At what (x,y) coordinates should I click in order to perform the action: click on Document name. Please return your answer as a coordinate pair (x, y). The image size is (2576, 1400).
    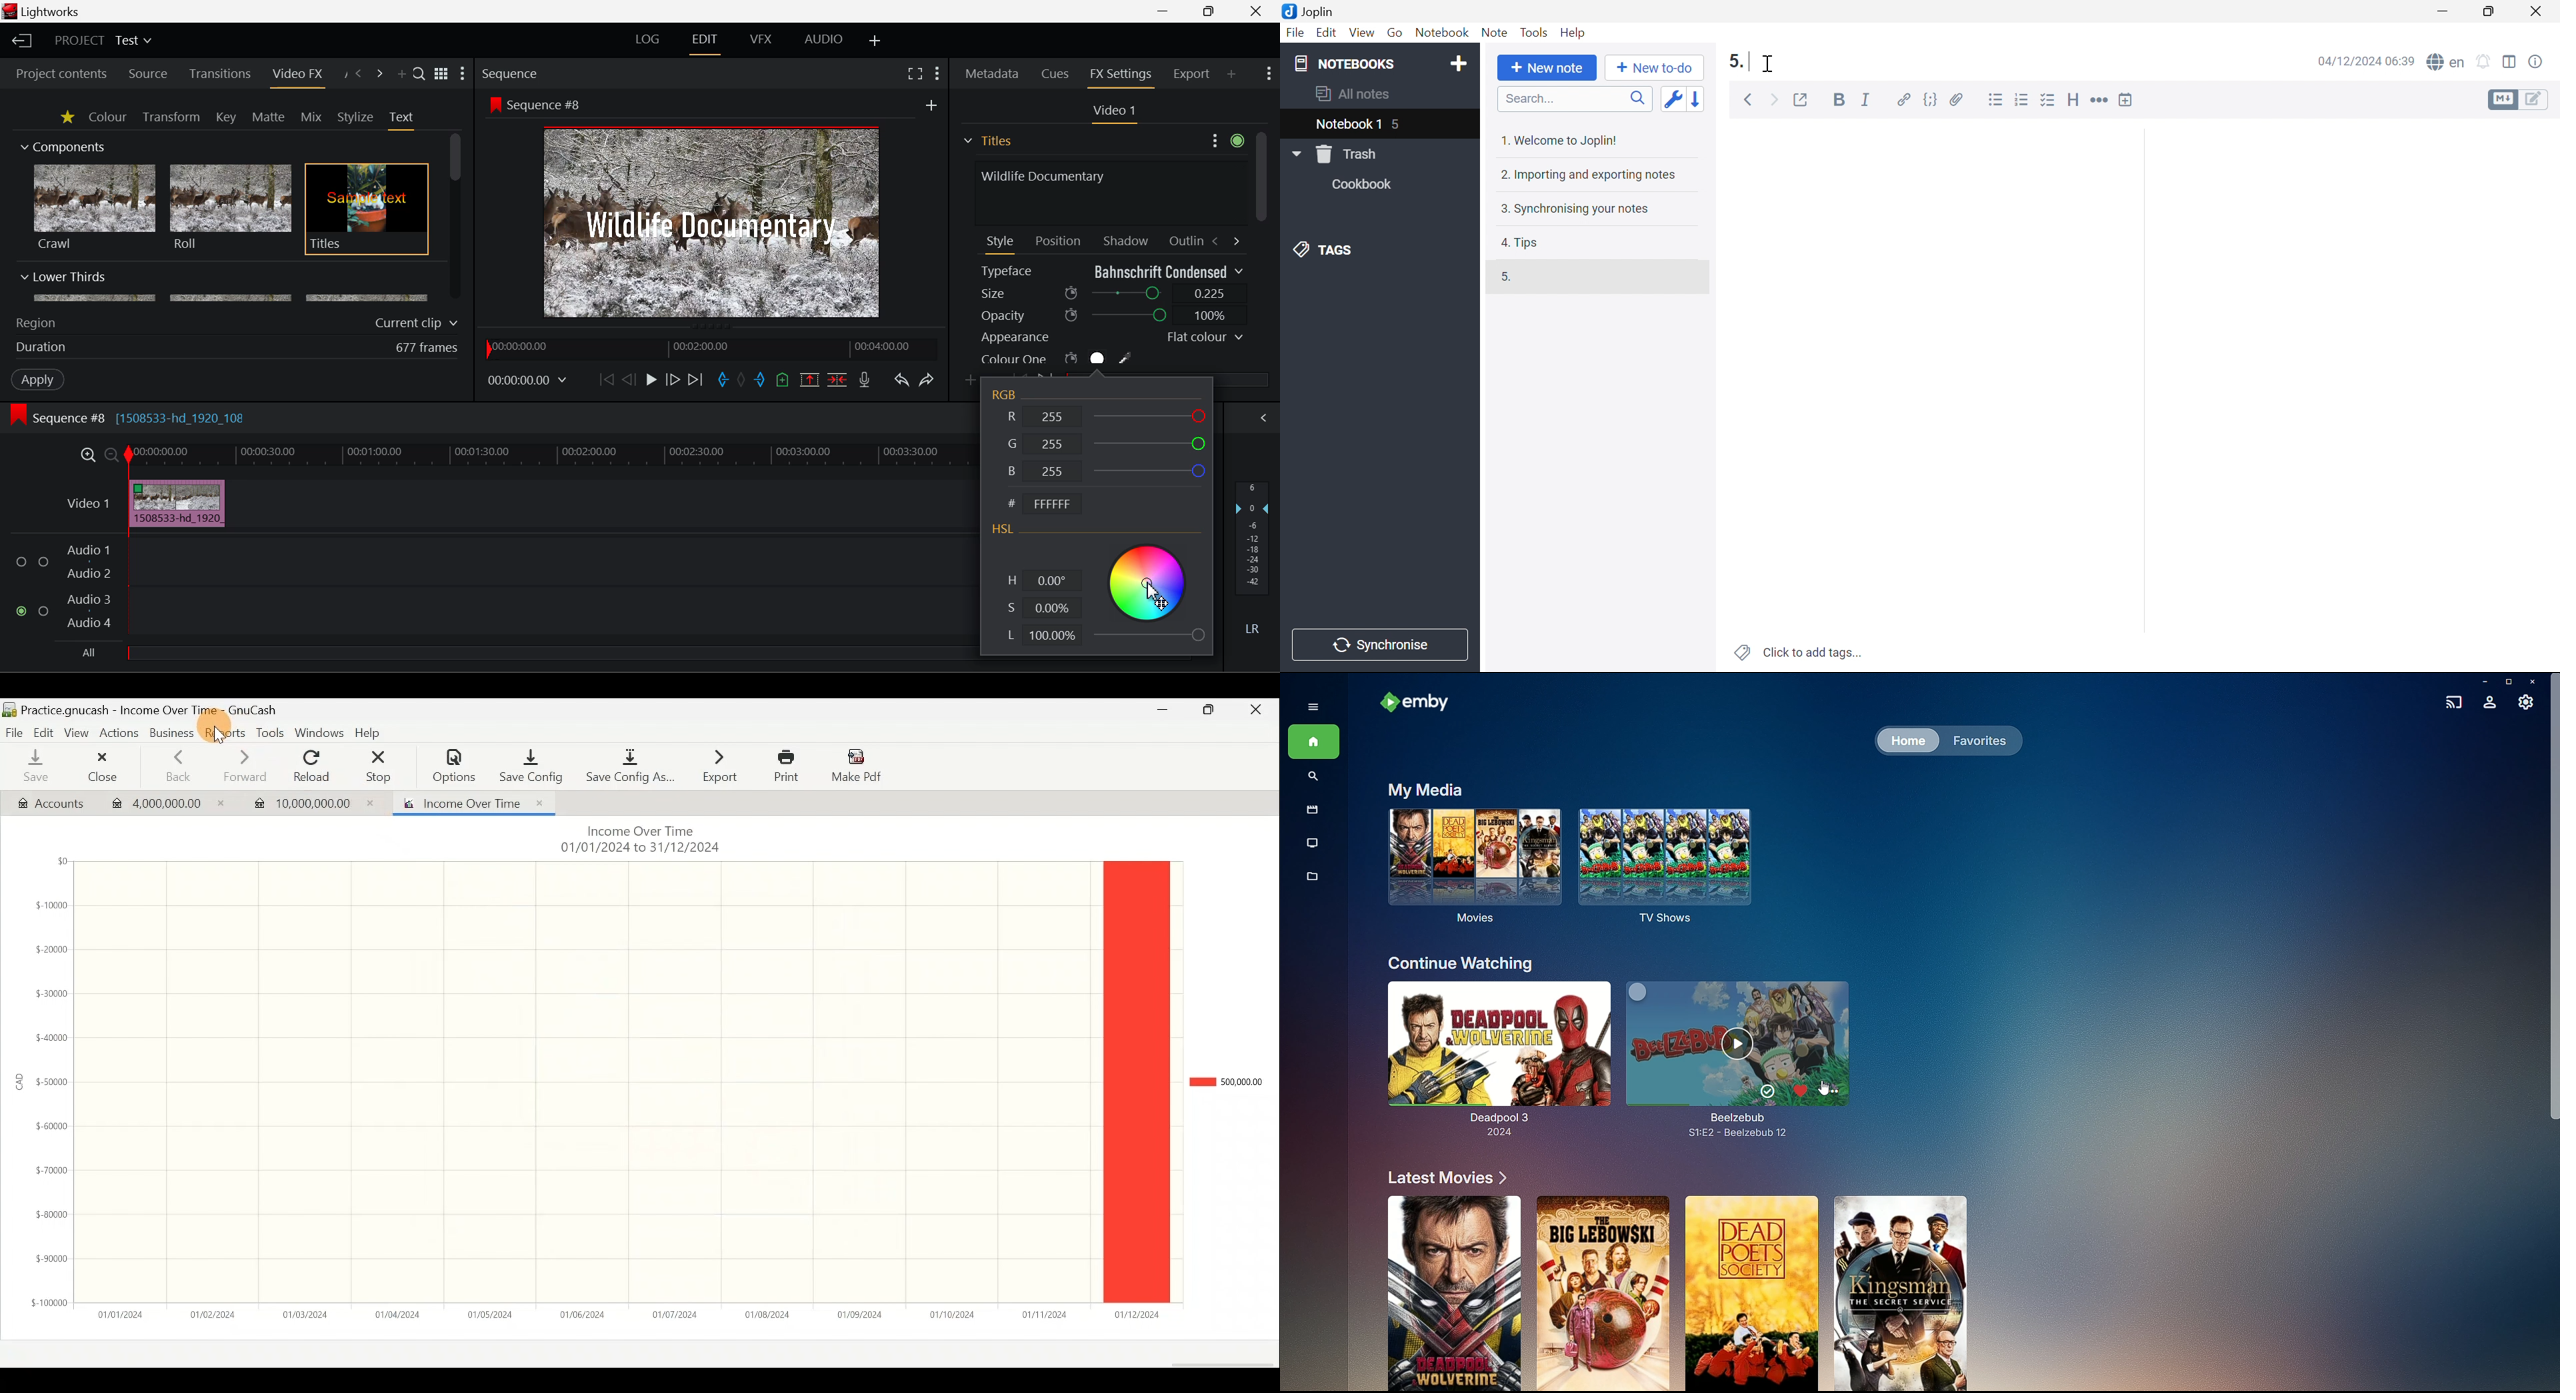
    Looking at the image, I should click on (150, 710).